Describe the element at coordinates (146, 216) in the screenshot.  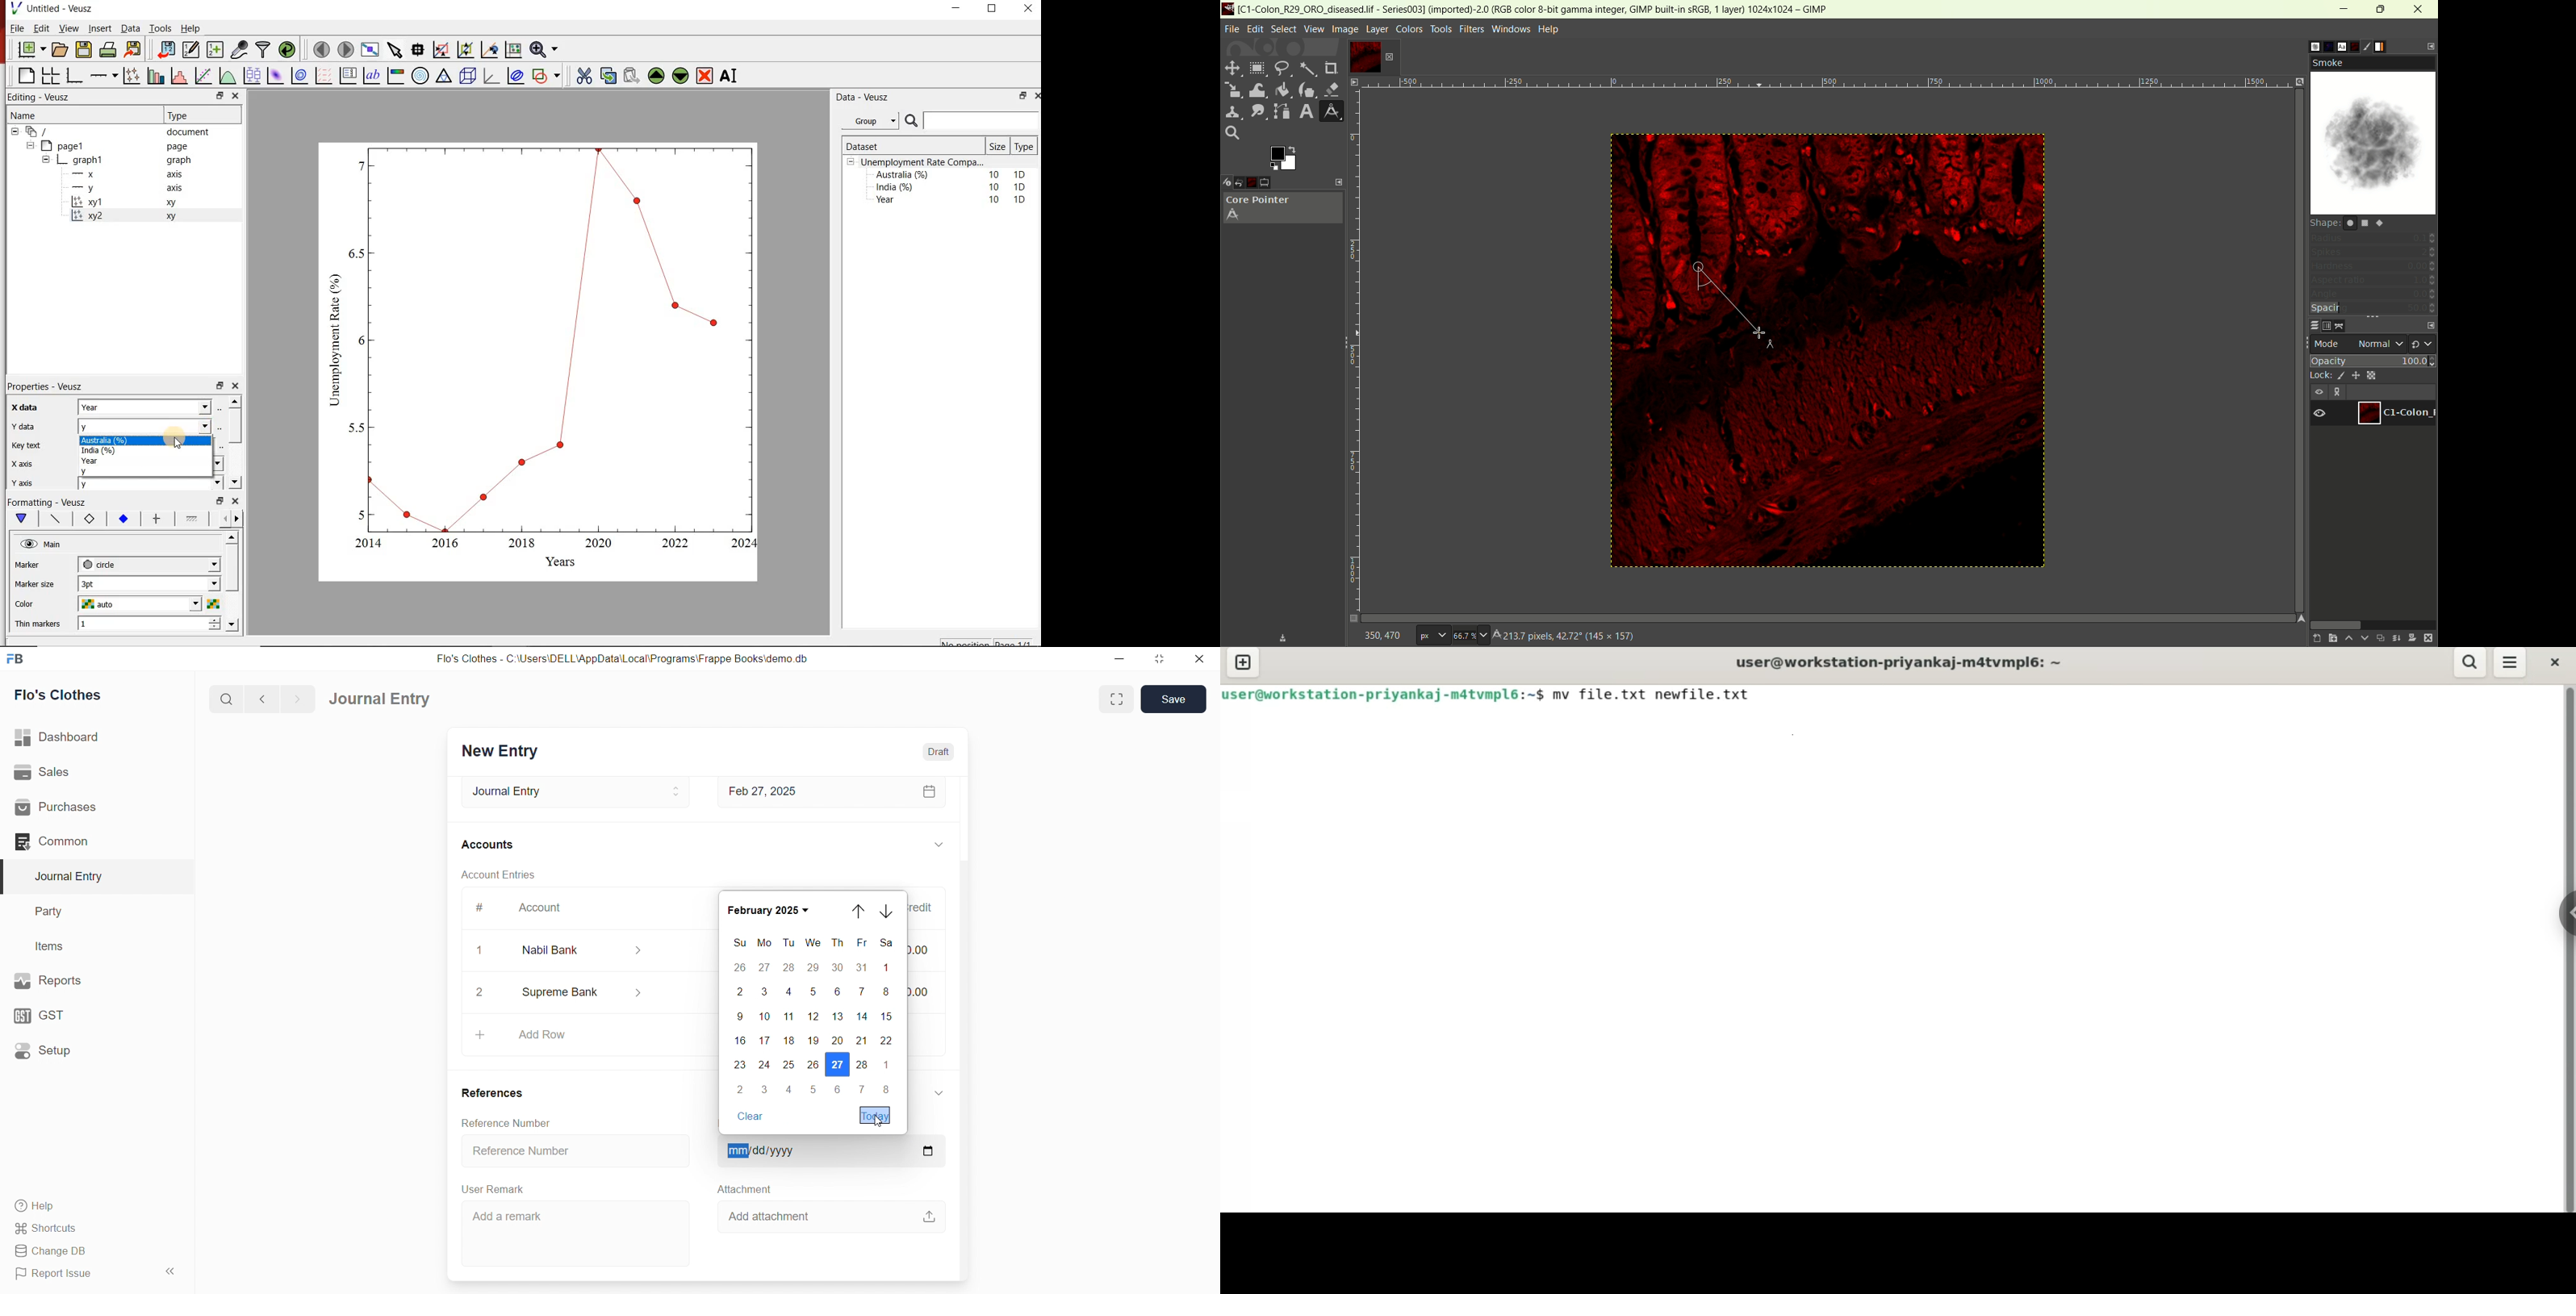
I see `xy2` at that location.